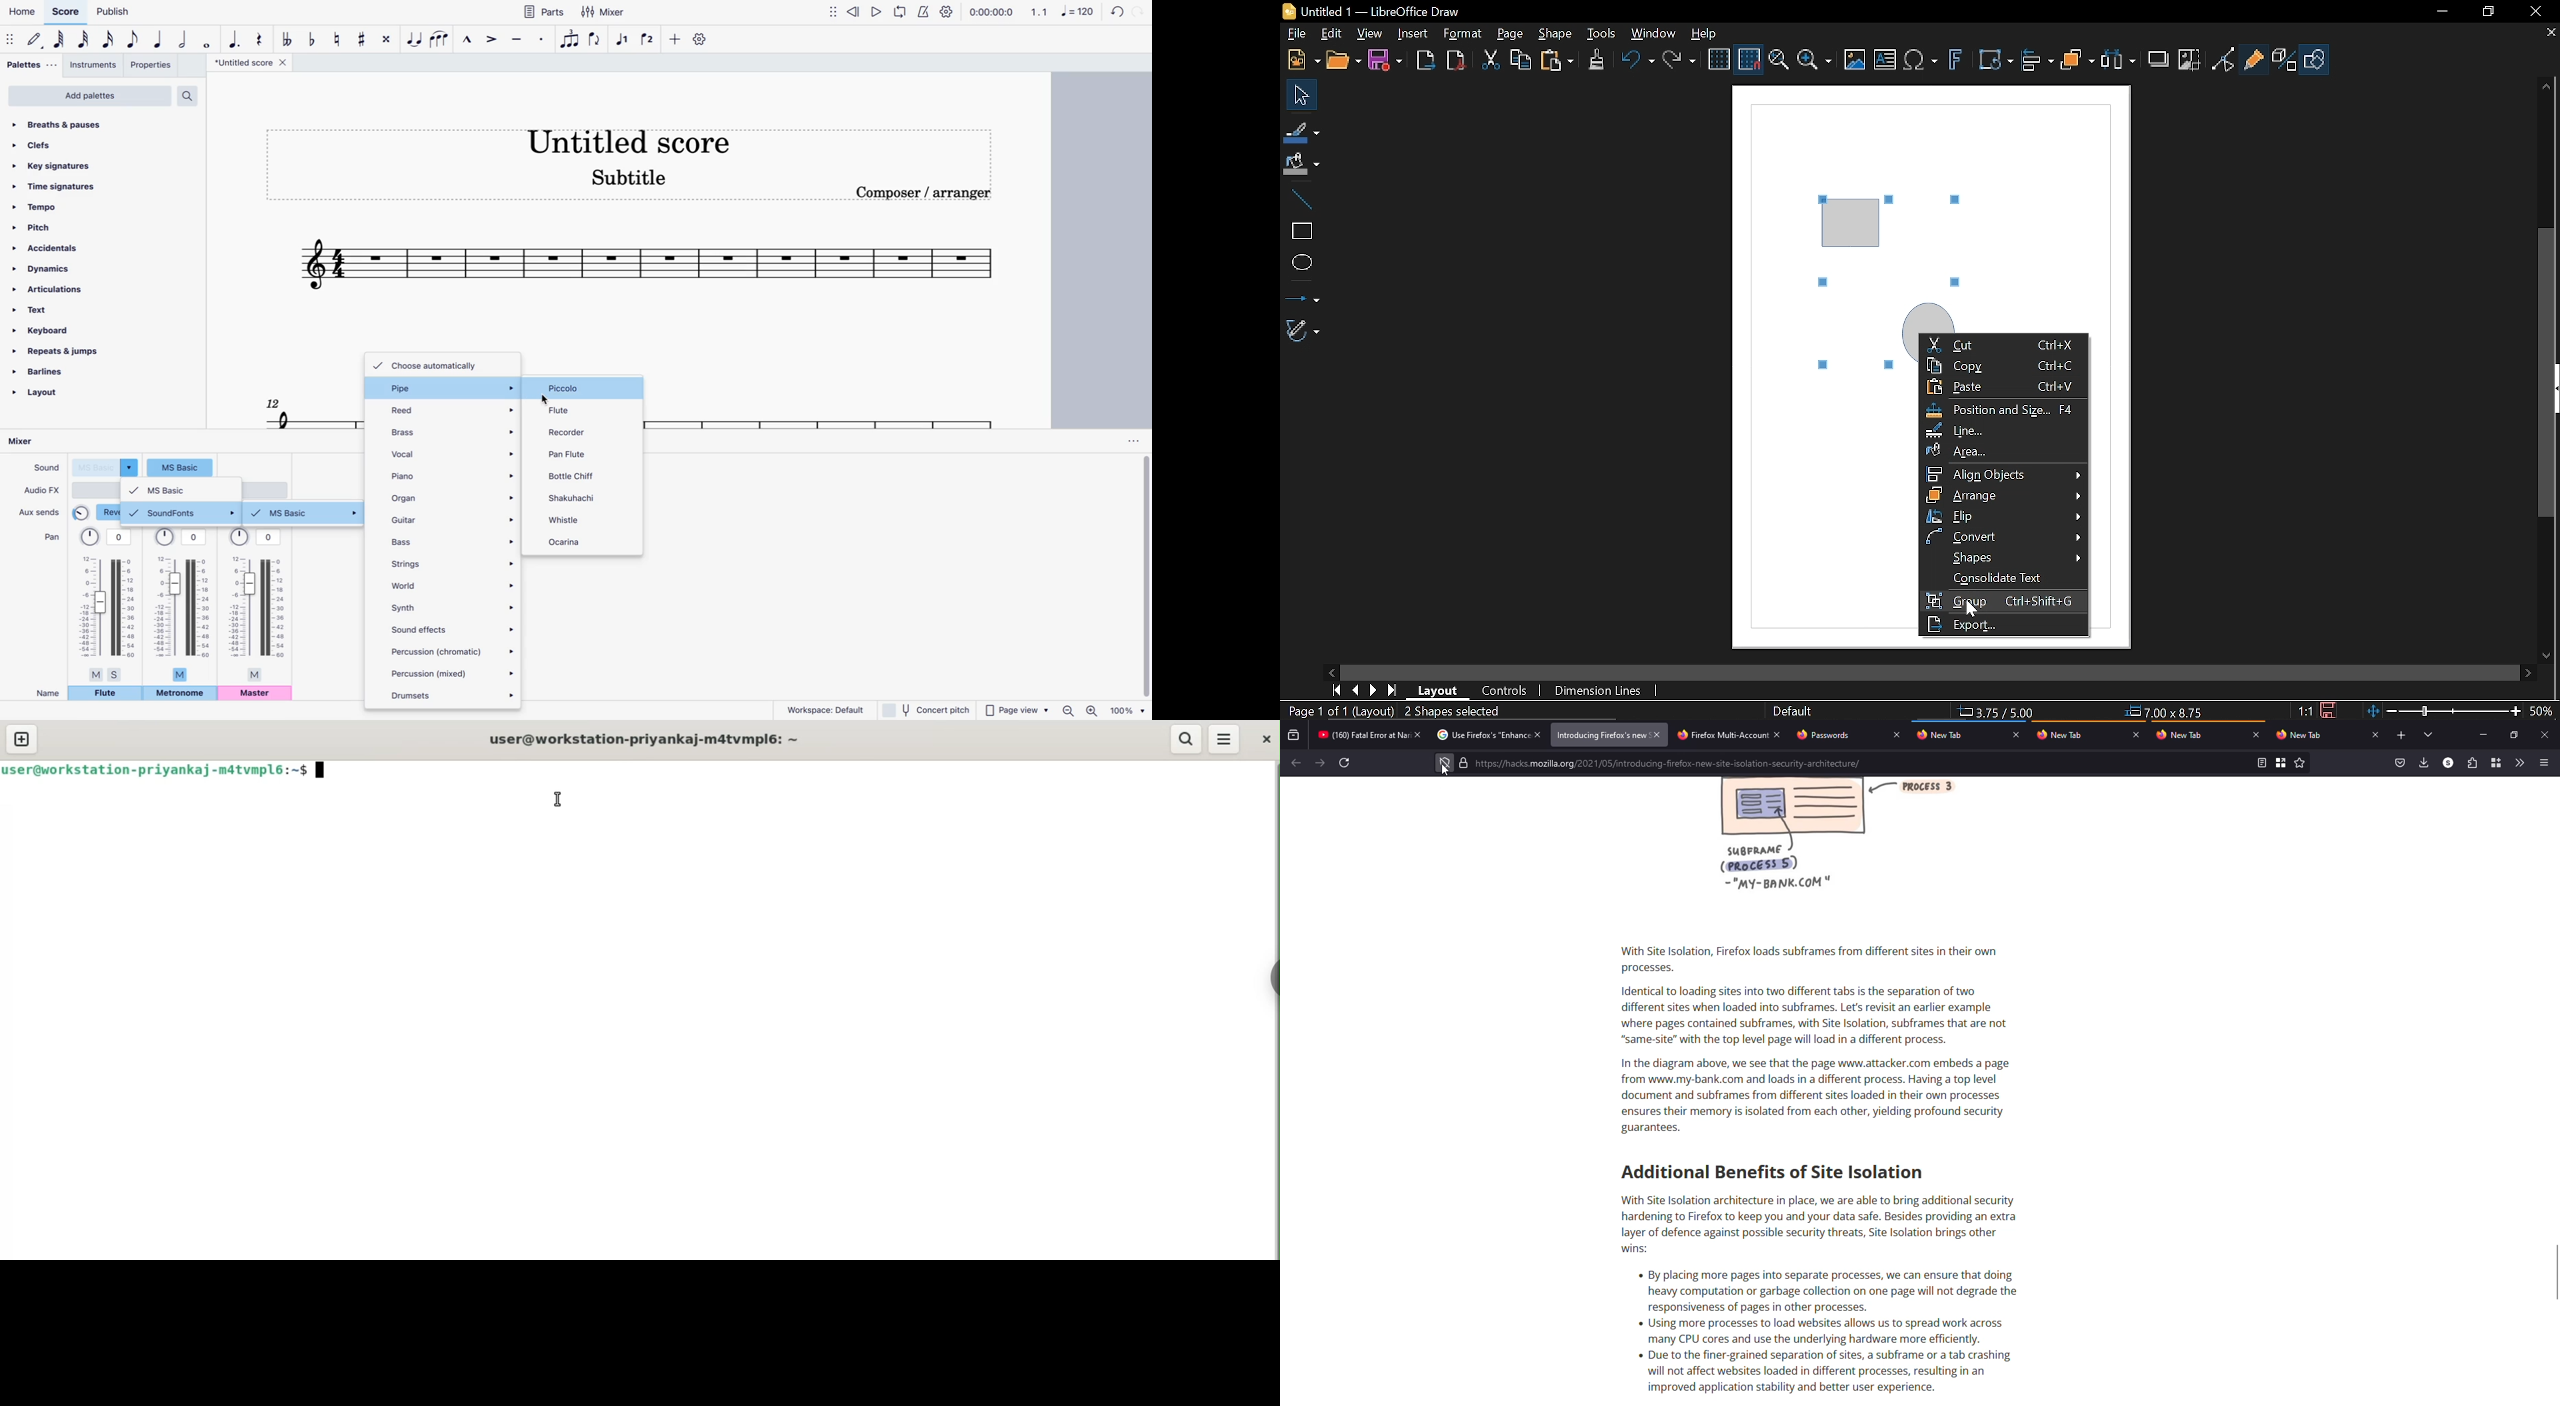 The width and height of the screenshot is (2576, 1428). I want to click on Minimize, so click(2442, 11).